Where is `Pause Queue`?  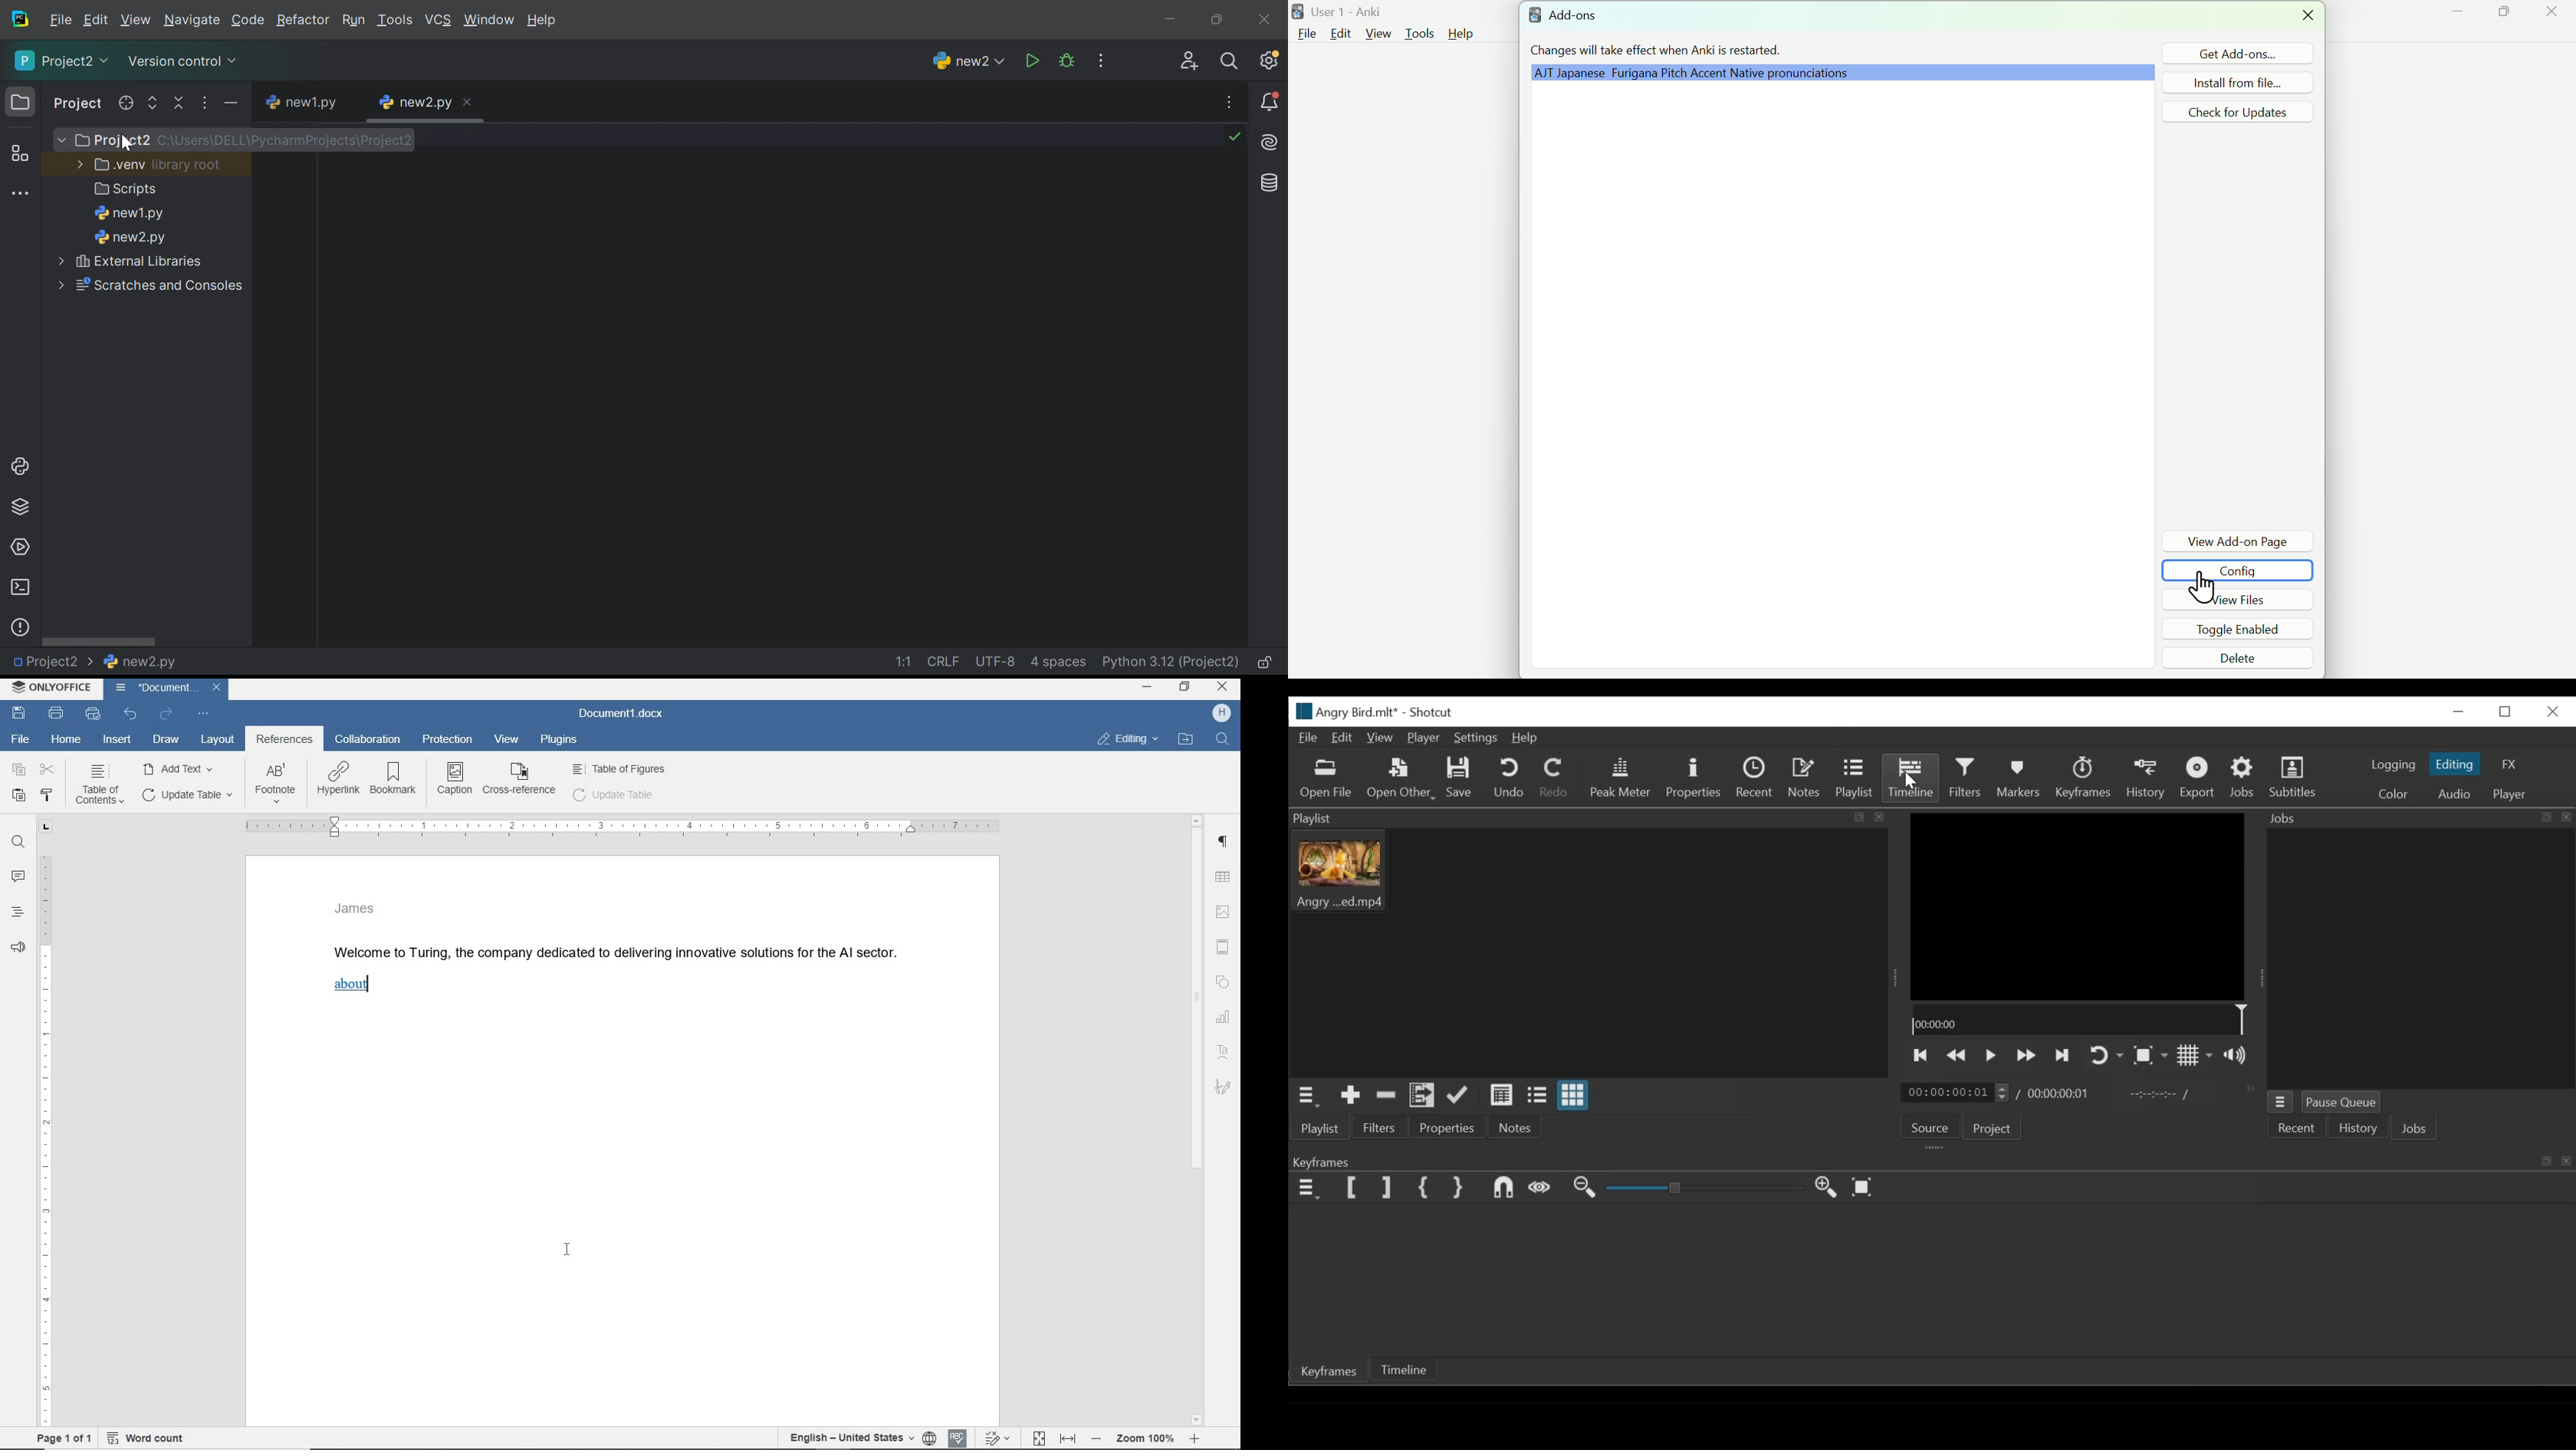 Pause Queue is located at coordinates (2343, 1101).